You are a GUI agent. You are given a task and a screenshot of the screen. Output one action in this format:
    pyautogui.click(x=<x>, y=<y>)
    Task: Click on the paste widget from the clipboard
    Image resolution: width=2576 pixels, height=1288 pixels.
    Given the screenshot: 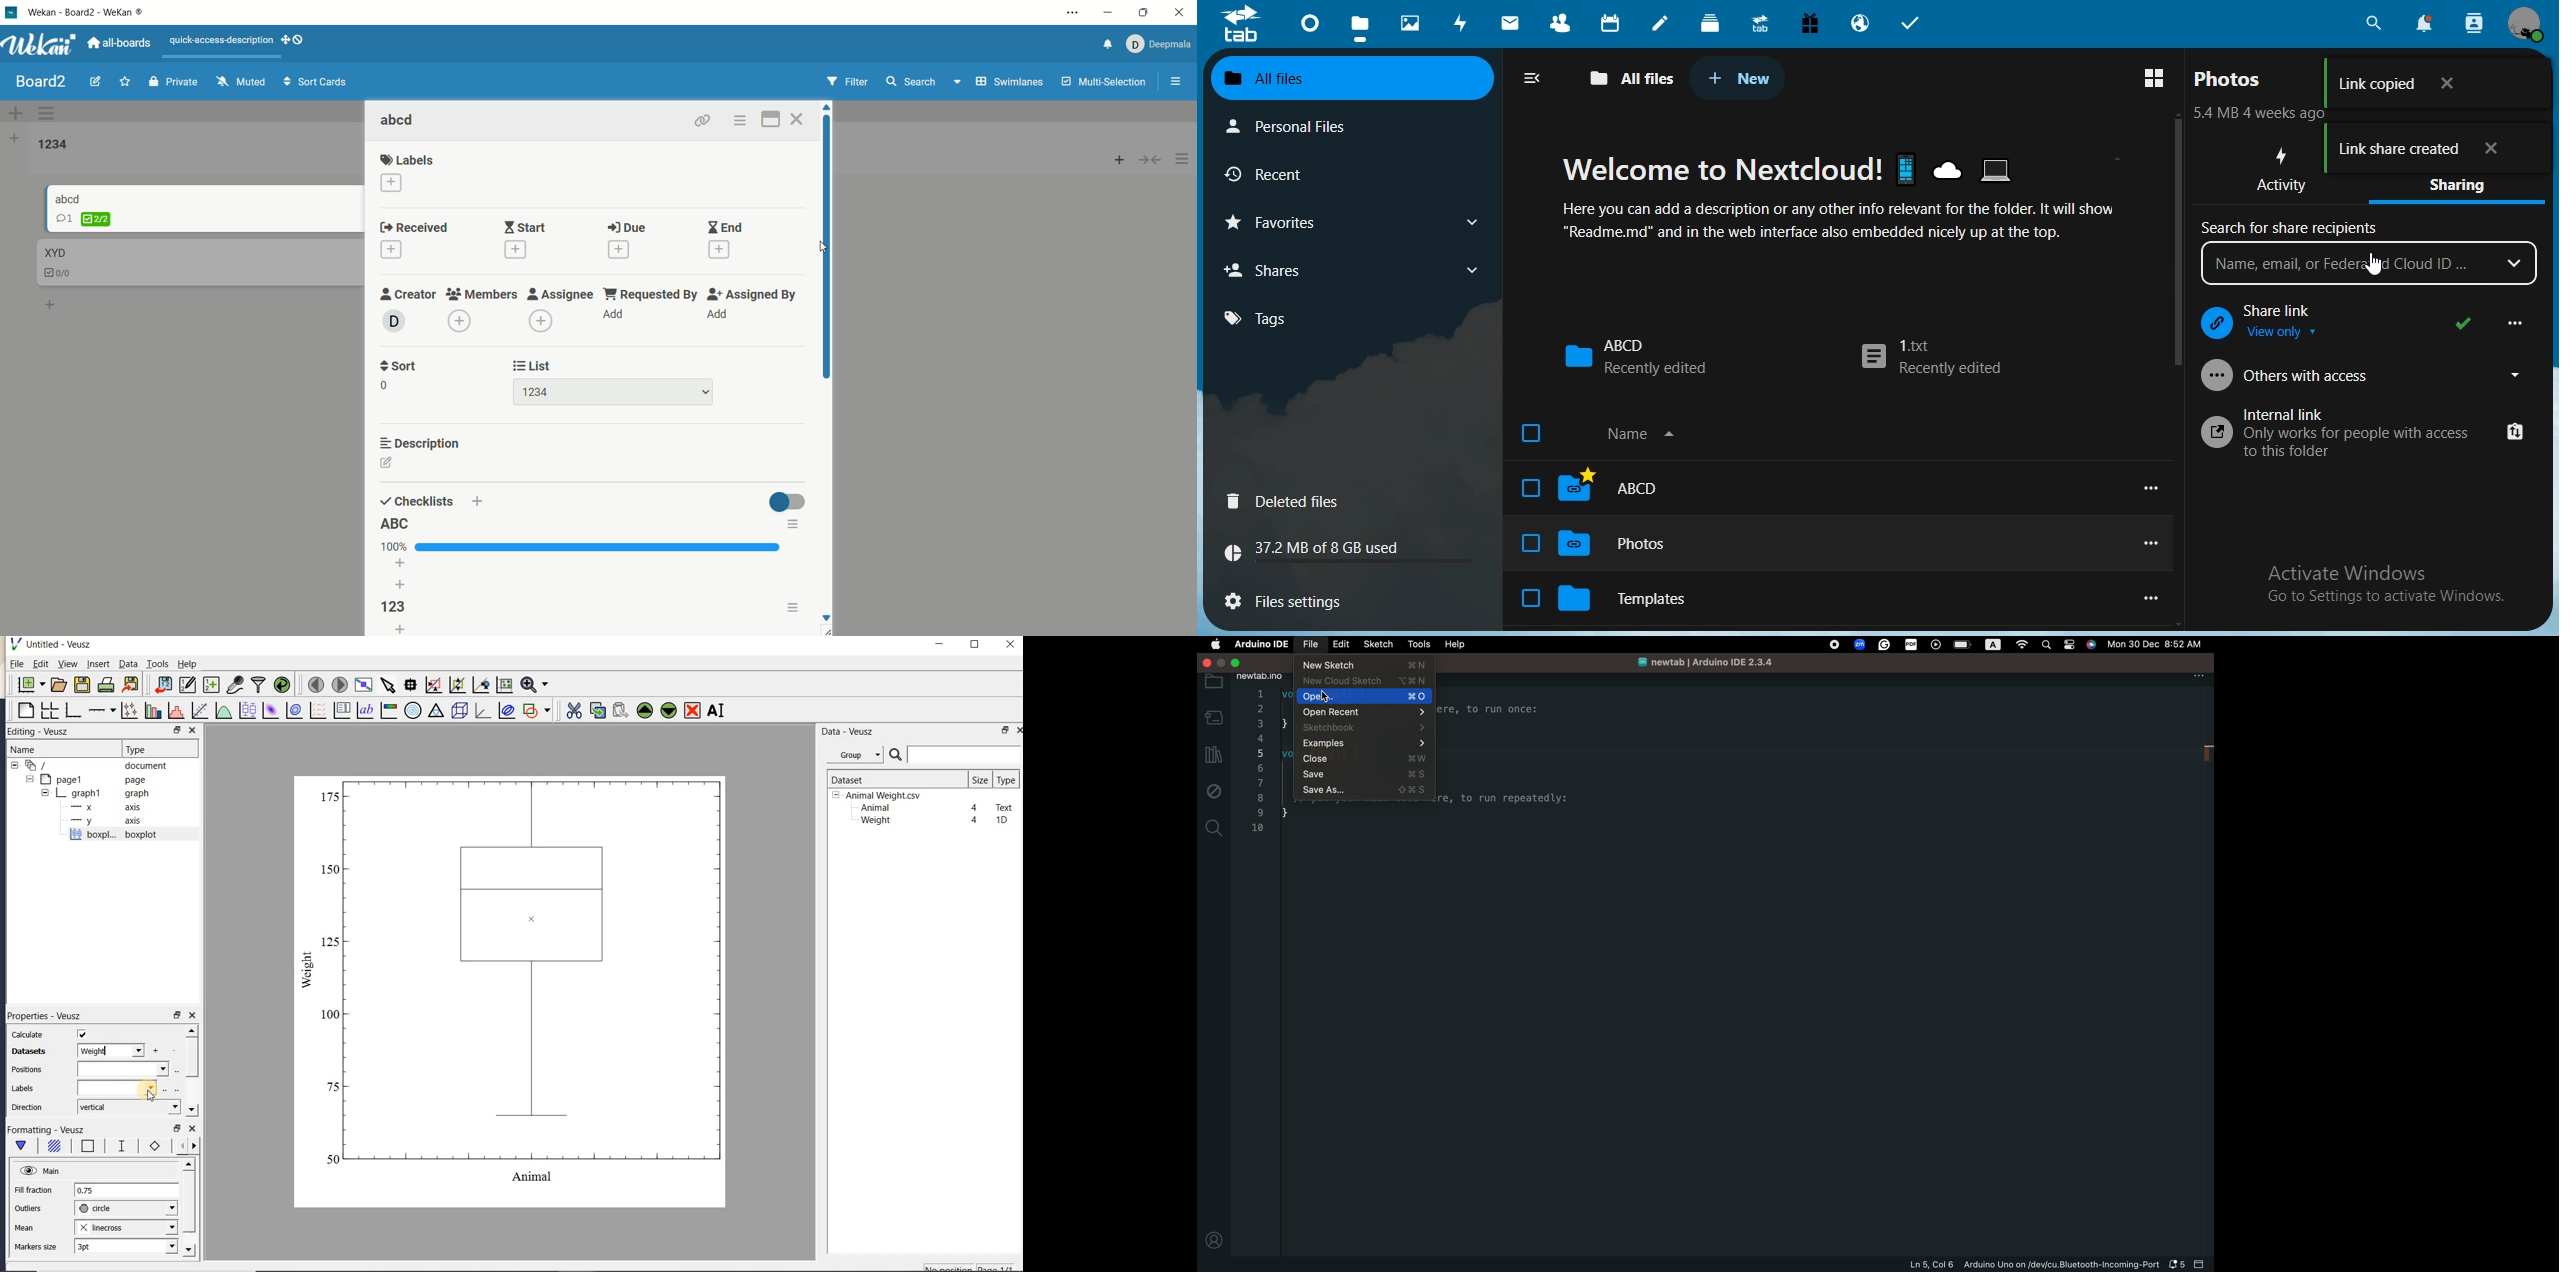 What is the action you would take?
    pyautogui.click(x=621, y=712)
    